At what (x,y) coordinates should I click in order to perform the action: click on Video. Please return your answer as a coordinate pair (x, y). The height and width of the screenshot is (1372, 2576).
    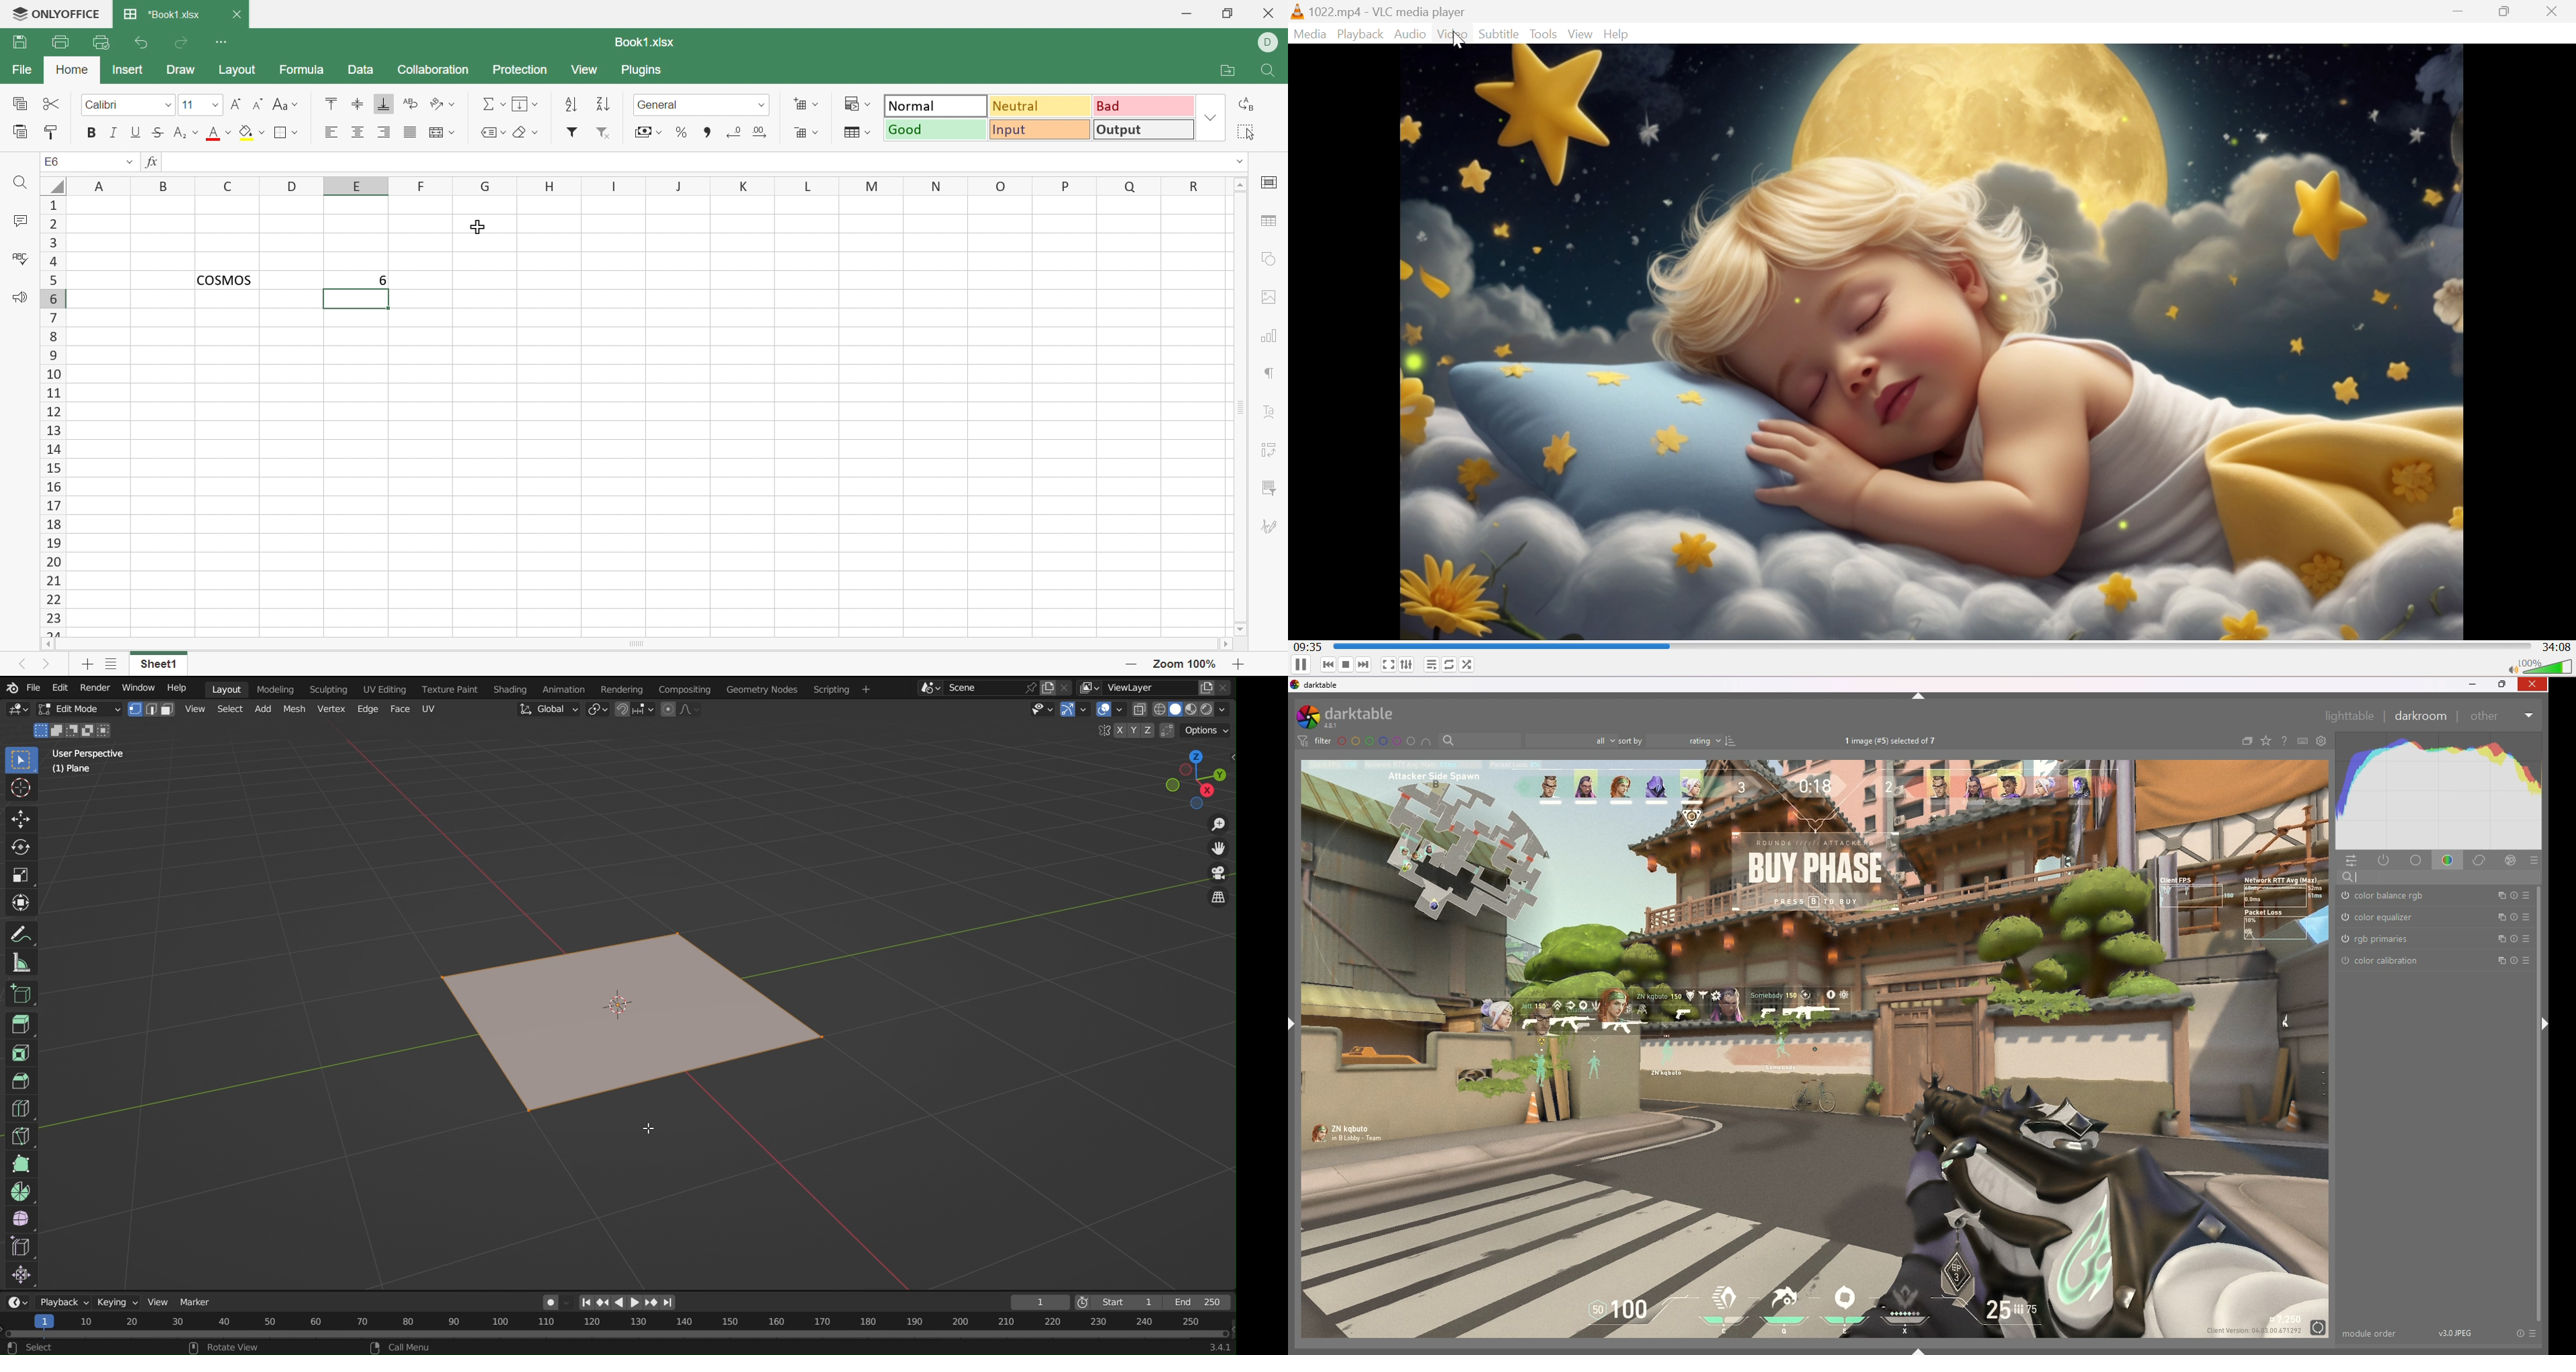
    Looking at the image, I should click on (1452, 36).